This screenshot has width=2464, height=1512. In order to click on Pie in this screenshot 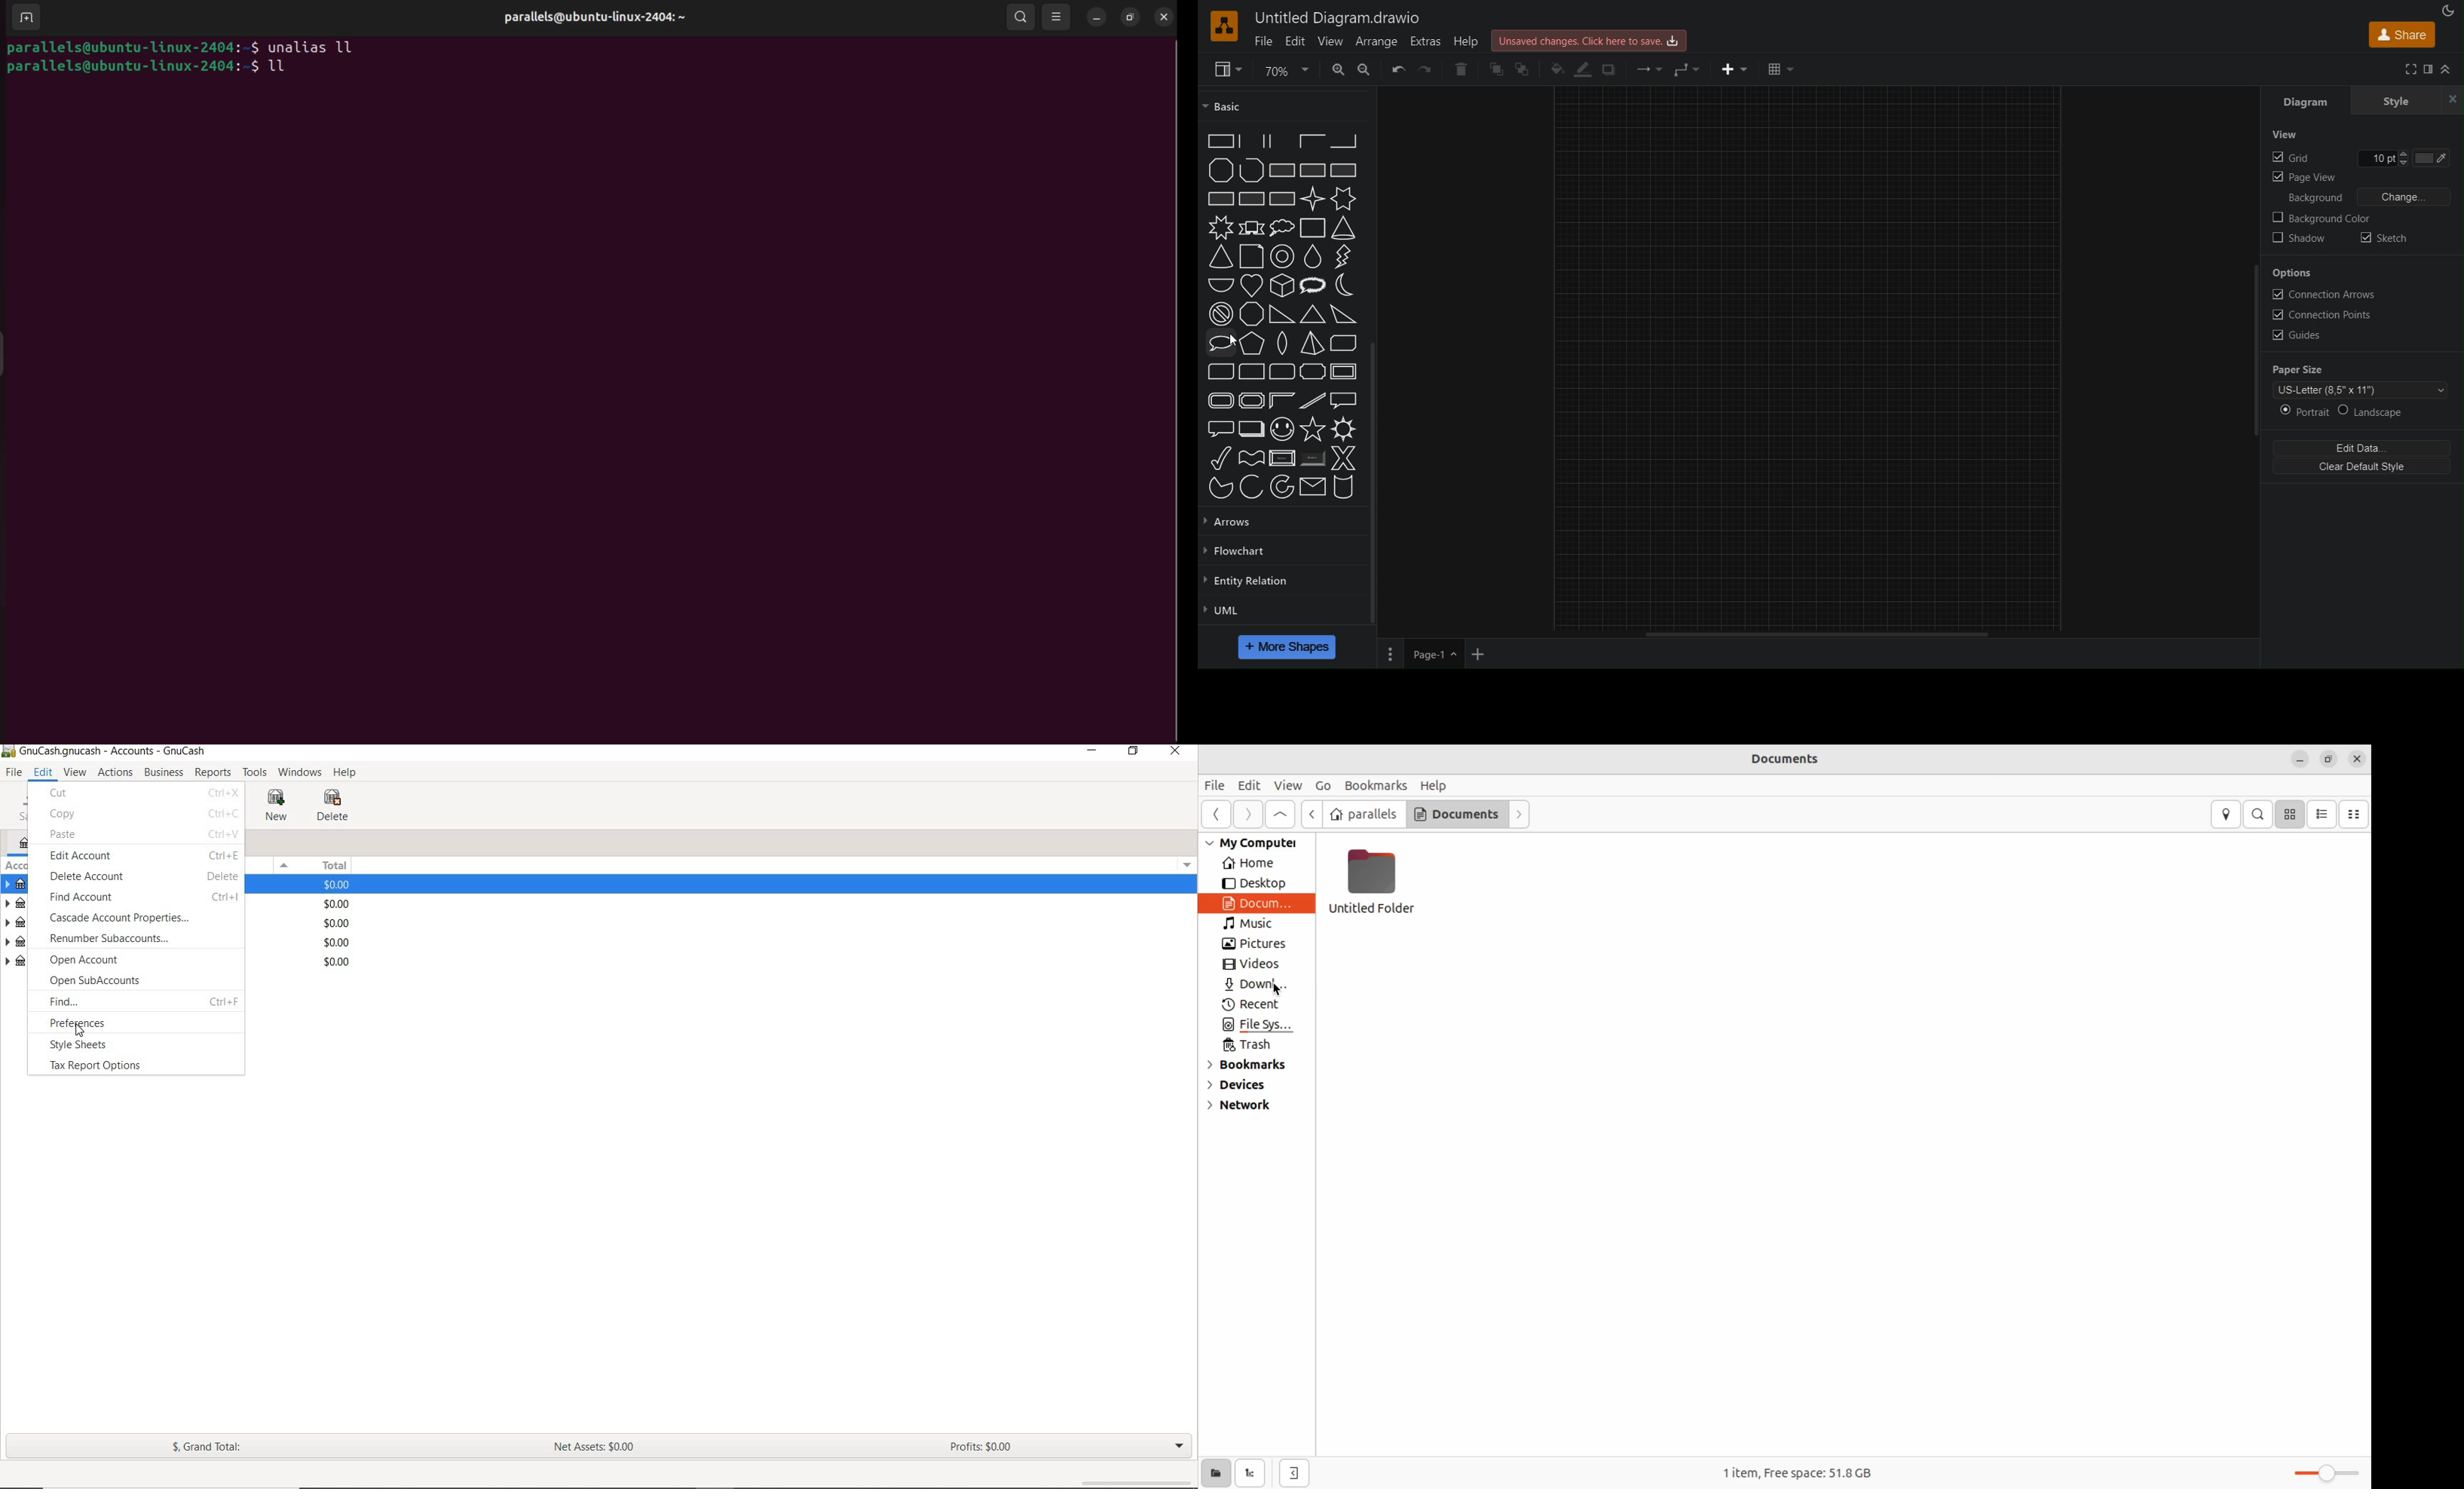, I will do `click(1220, 488)`.